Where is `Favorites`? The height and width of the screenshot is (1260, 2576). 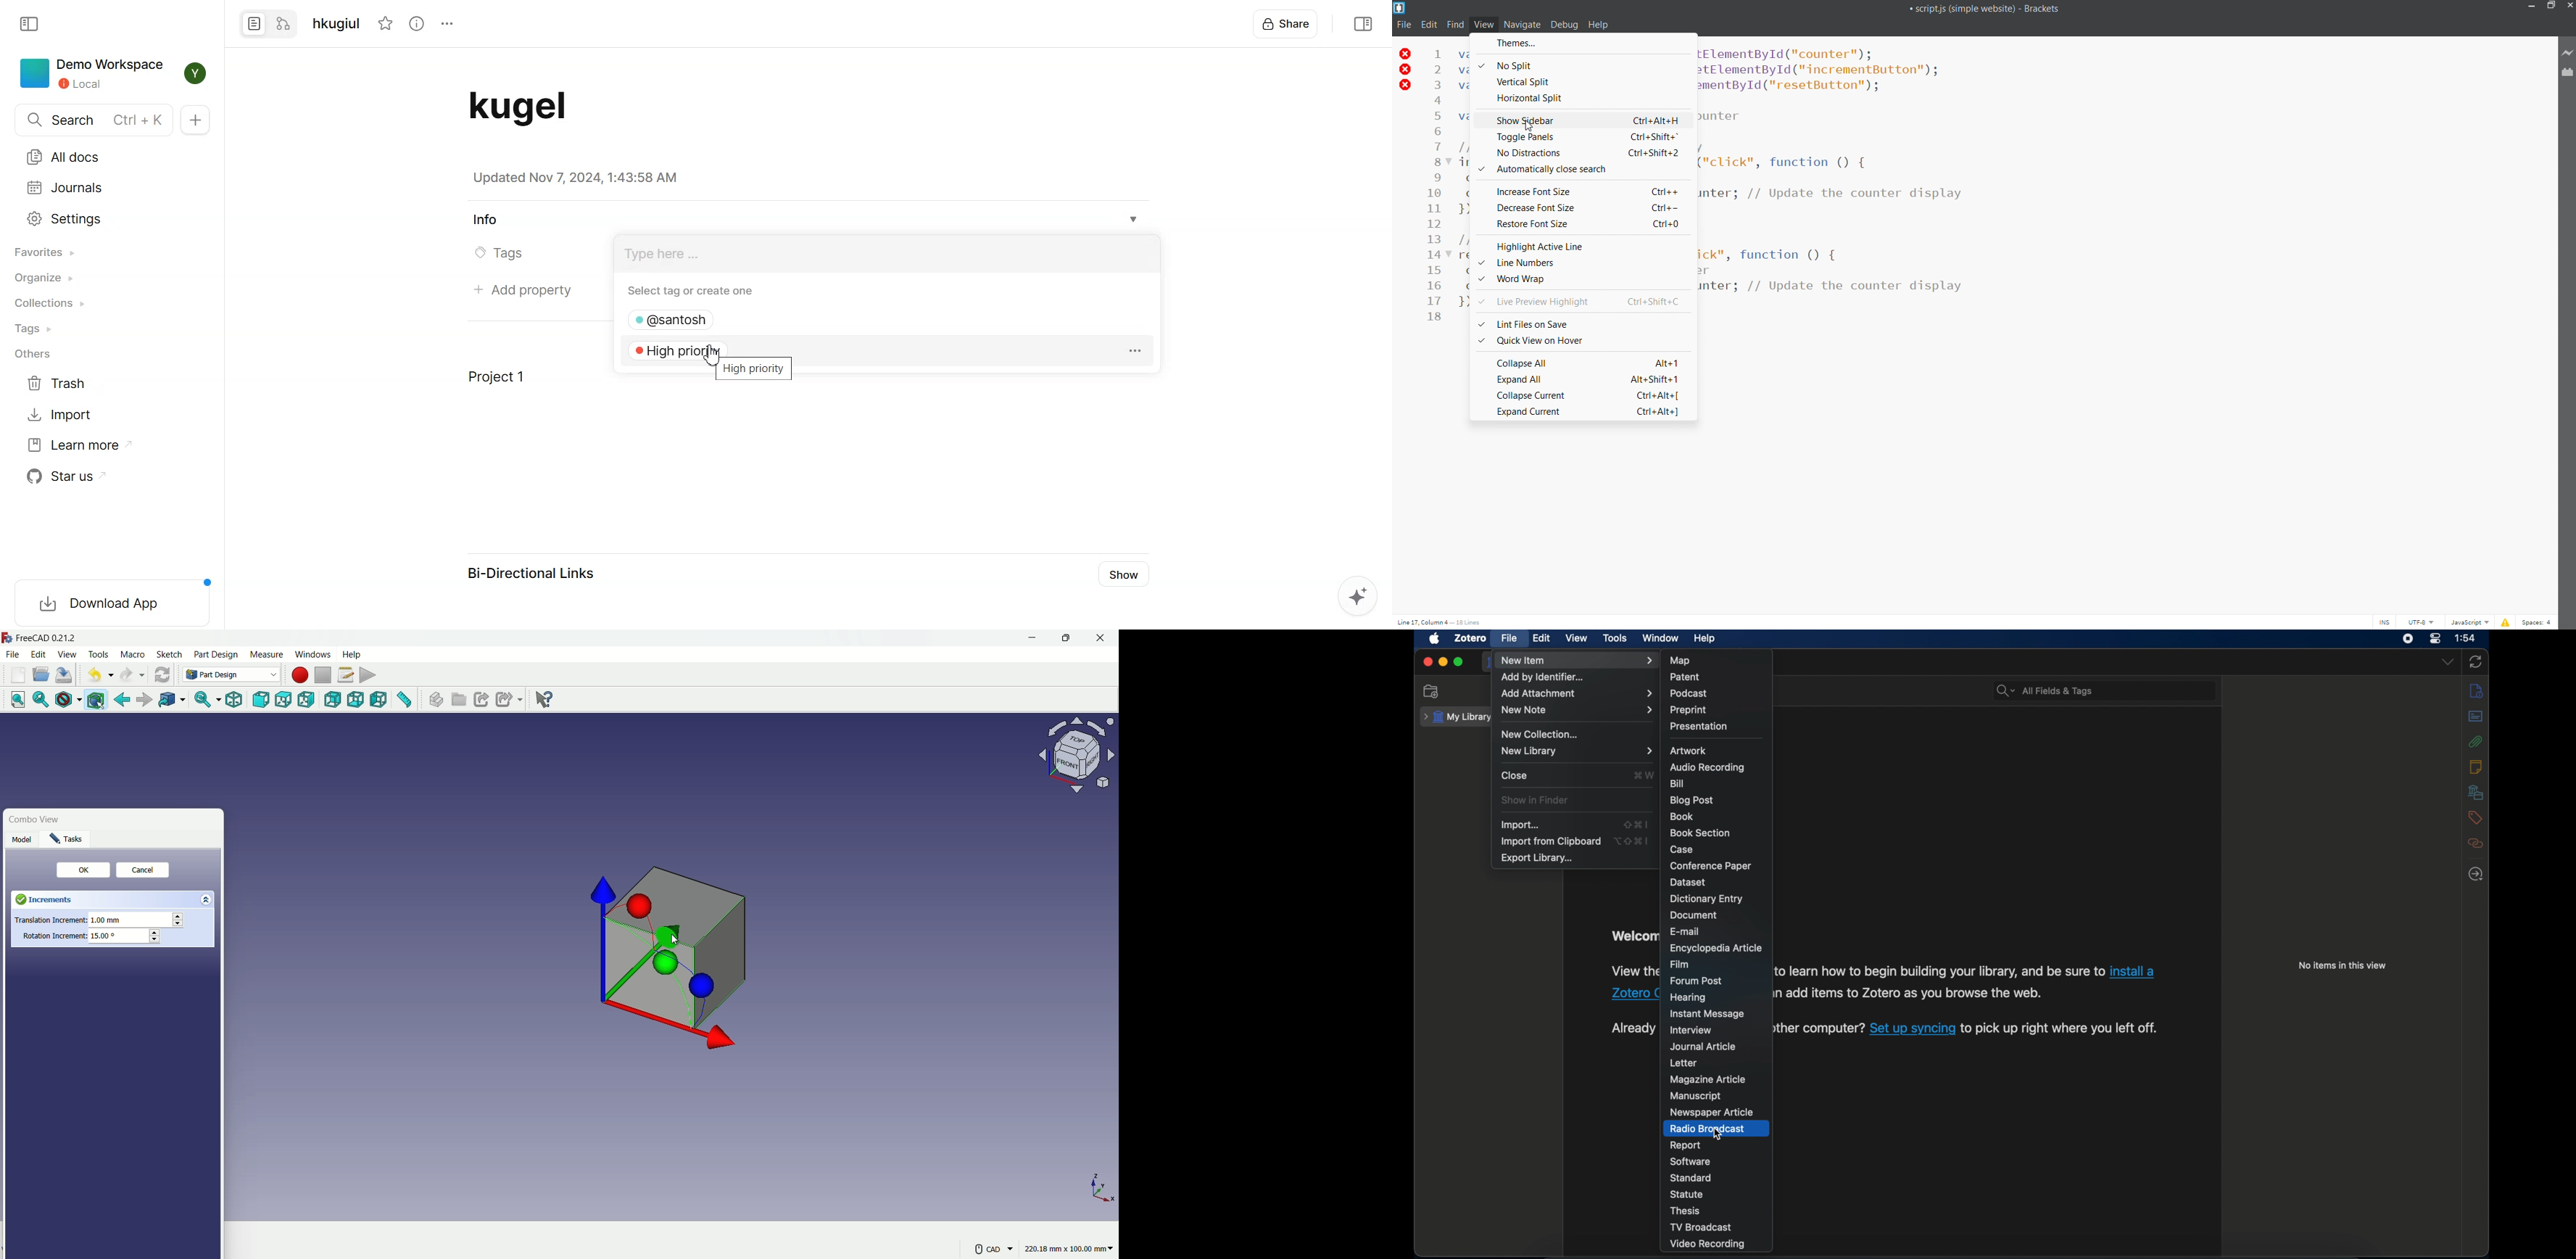
Favorites is located at coordinates (44, 252).